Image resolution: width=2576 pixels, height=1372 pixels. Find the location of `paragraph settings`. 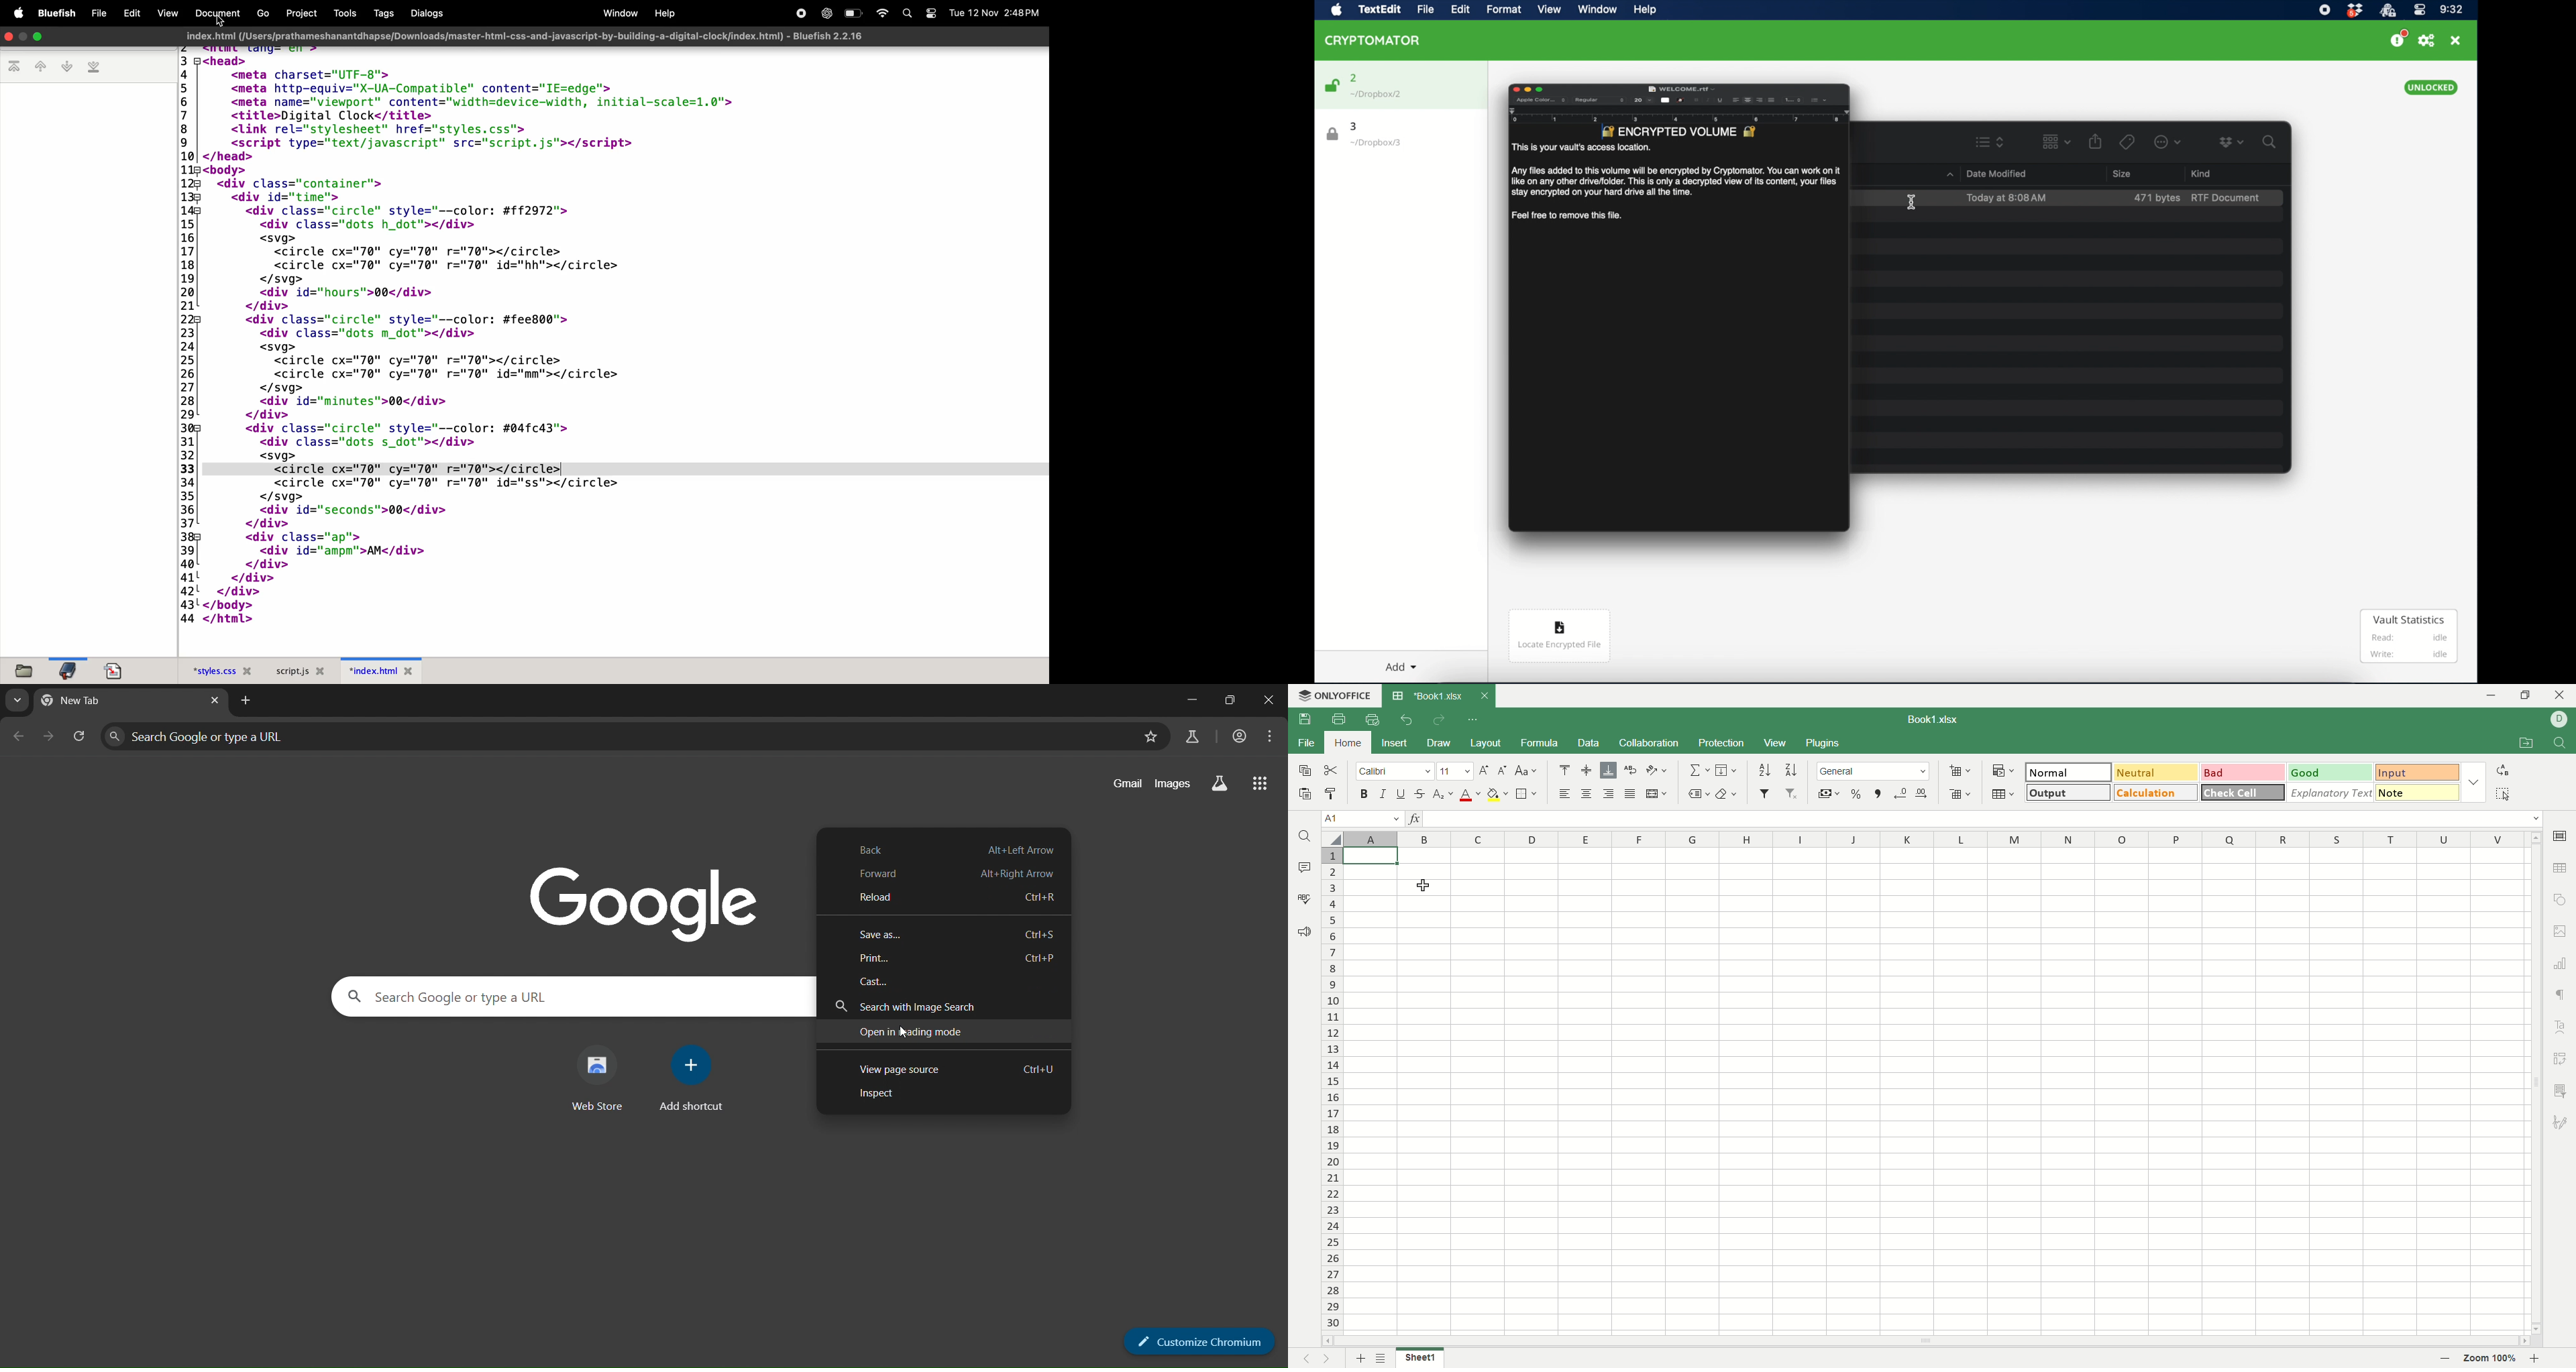

paragraph settings is located at coordinates (2561, 996).